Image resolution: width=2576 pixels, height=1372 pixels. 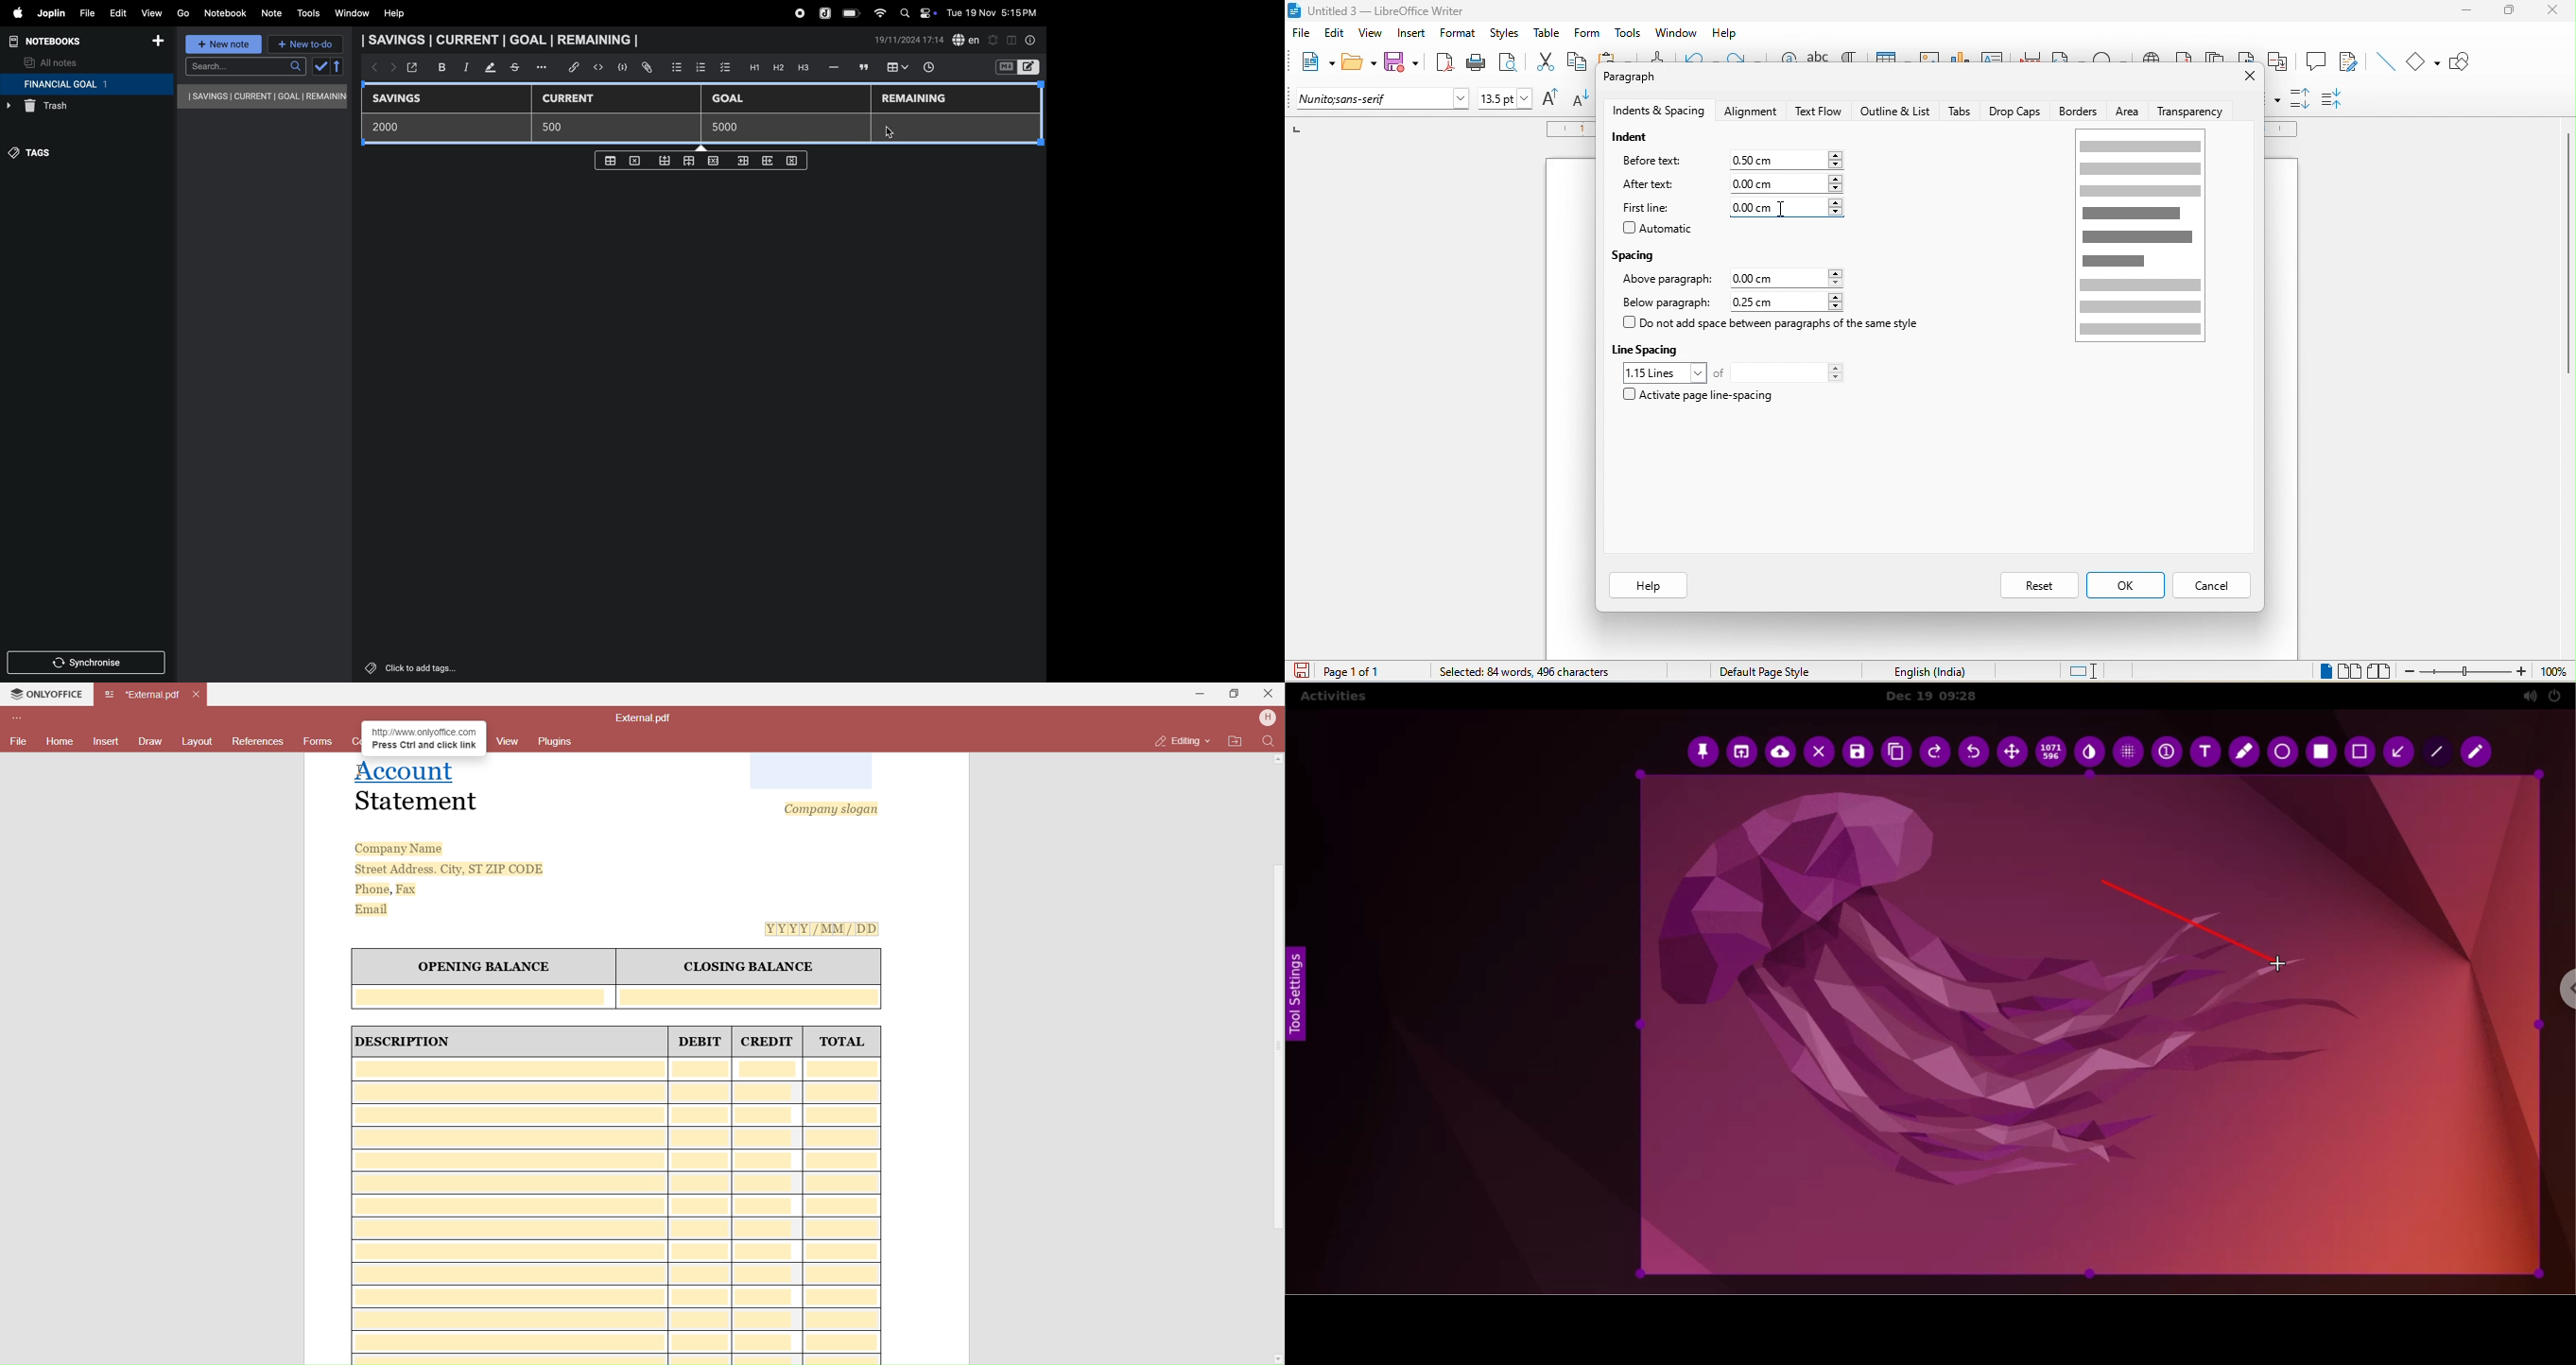 What do you see at coordinates (1012, 39) in the screenshot?
I see `toggle editor` at bounding box center [1012, 39].